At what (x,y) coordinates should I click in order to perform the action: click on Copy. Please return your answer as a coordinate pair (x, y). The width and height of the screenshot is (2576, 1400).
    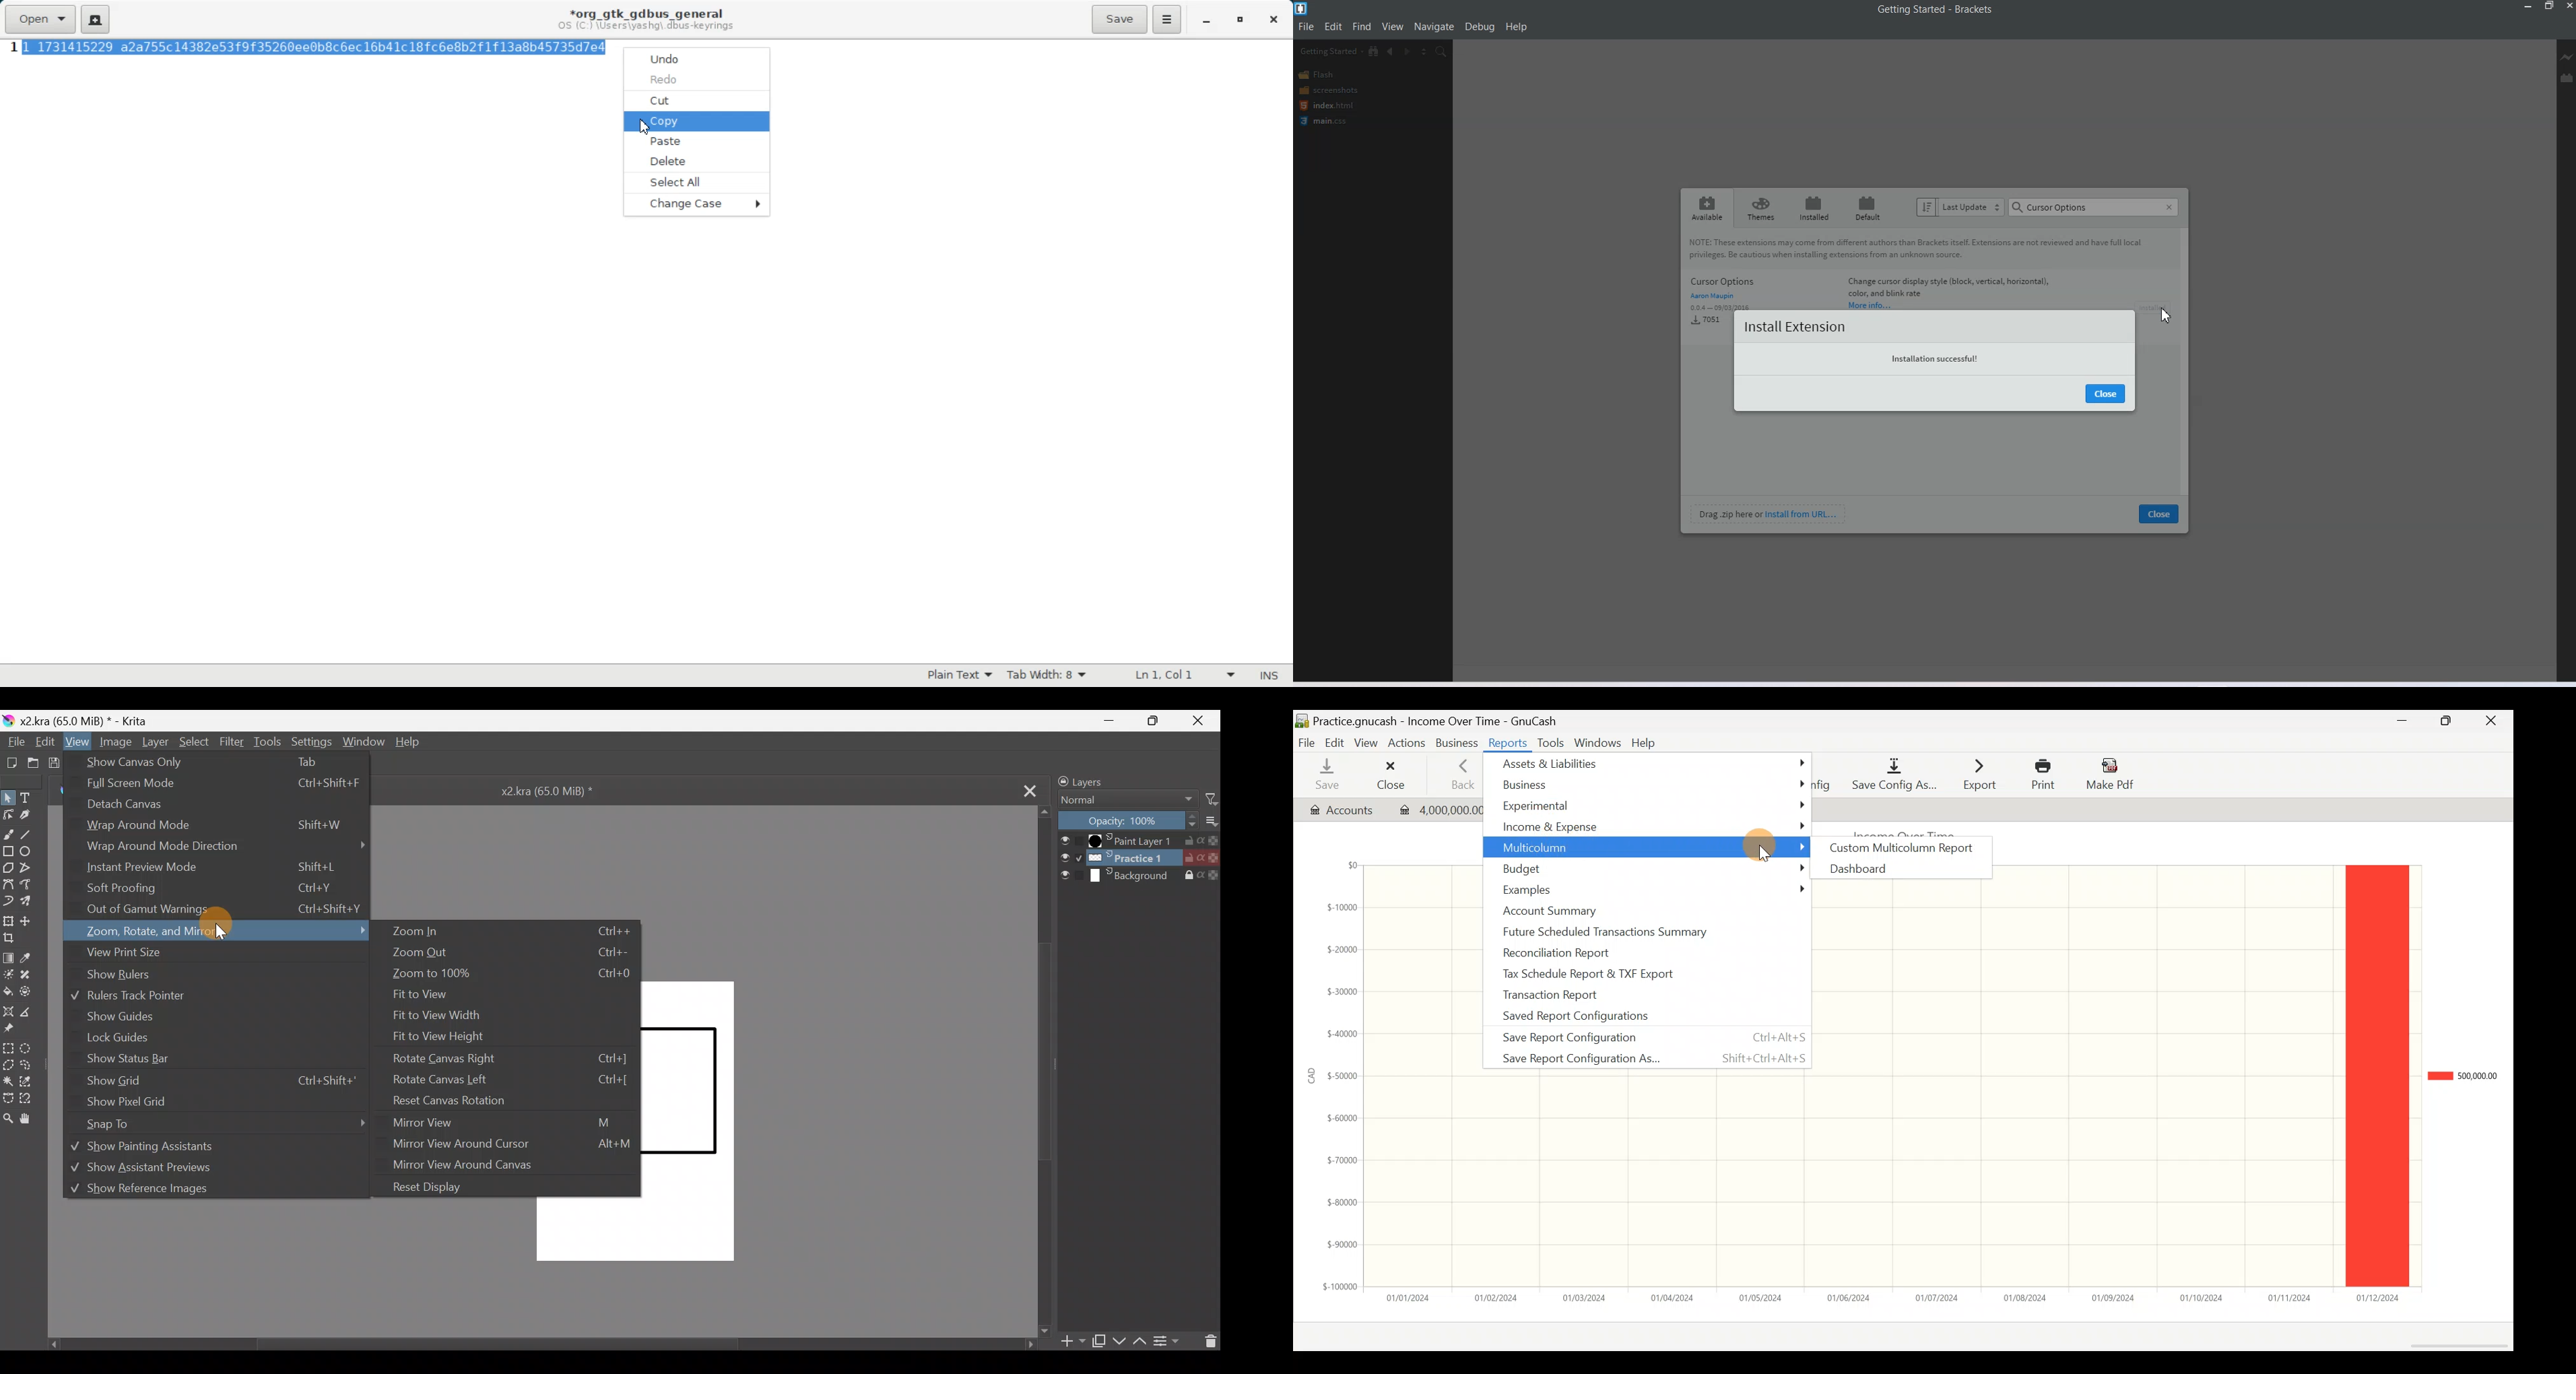
    Looking at the image, I should click on (692, 121).